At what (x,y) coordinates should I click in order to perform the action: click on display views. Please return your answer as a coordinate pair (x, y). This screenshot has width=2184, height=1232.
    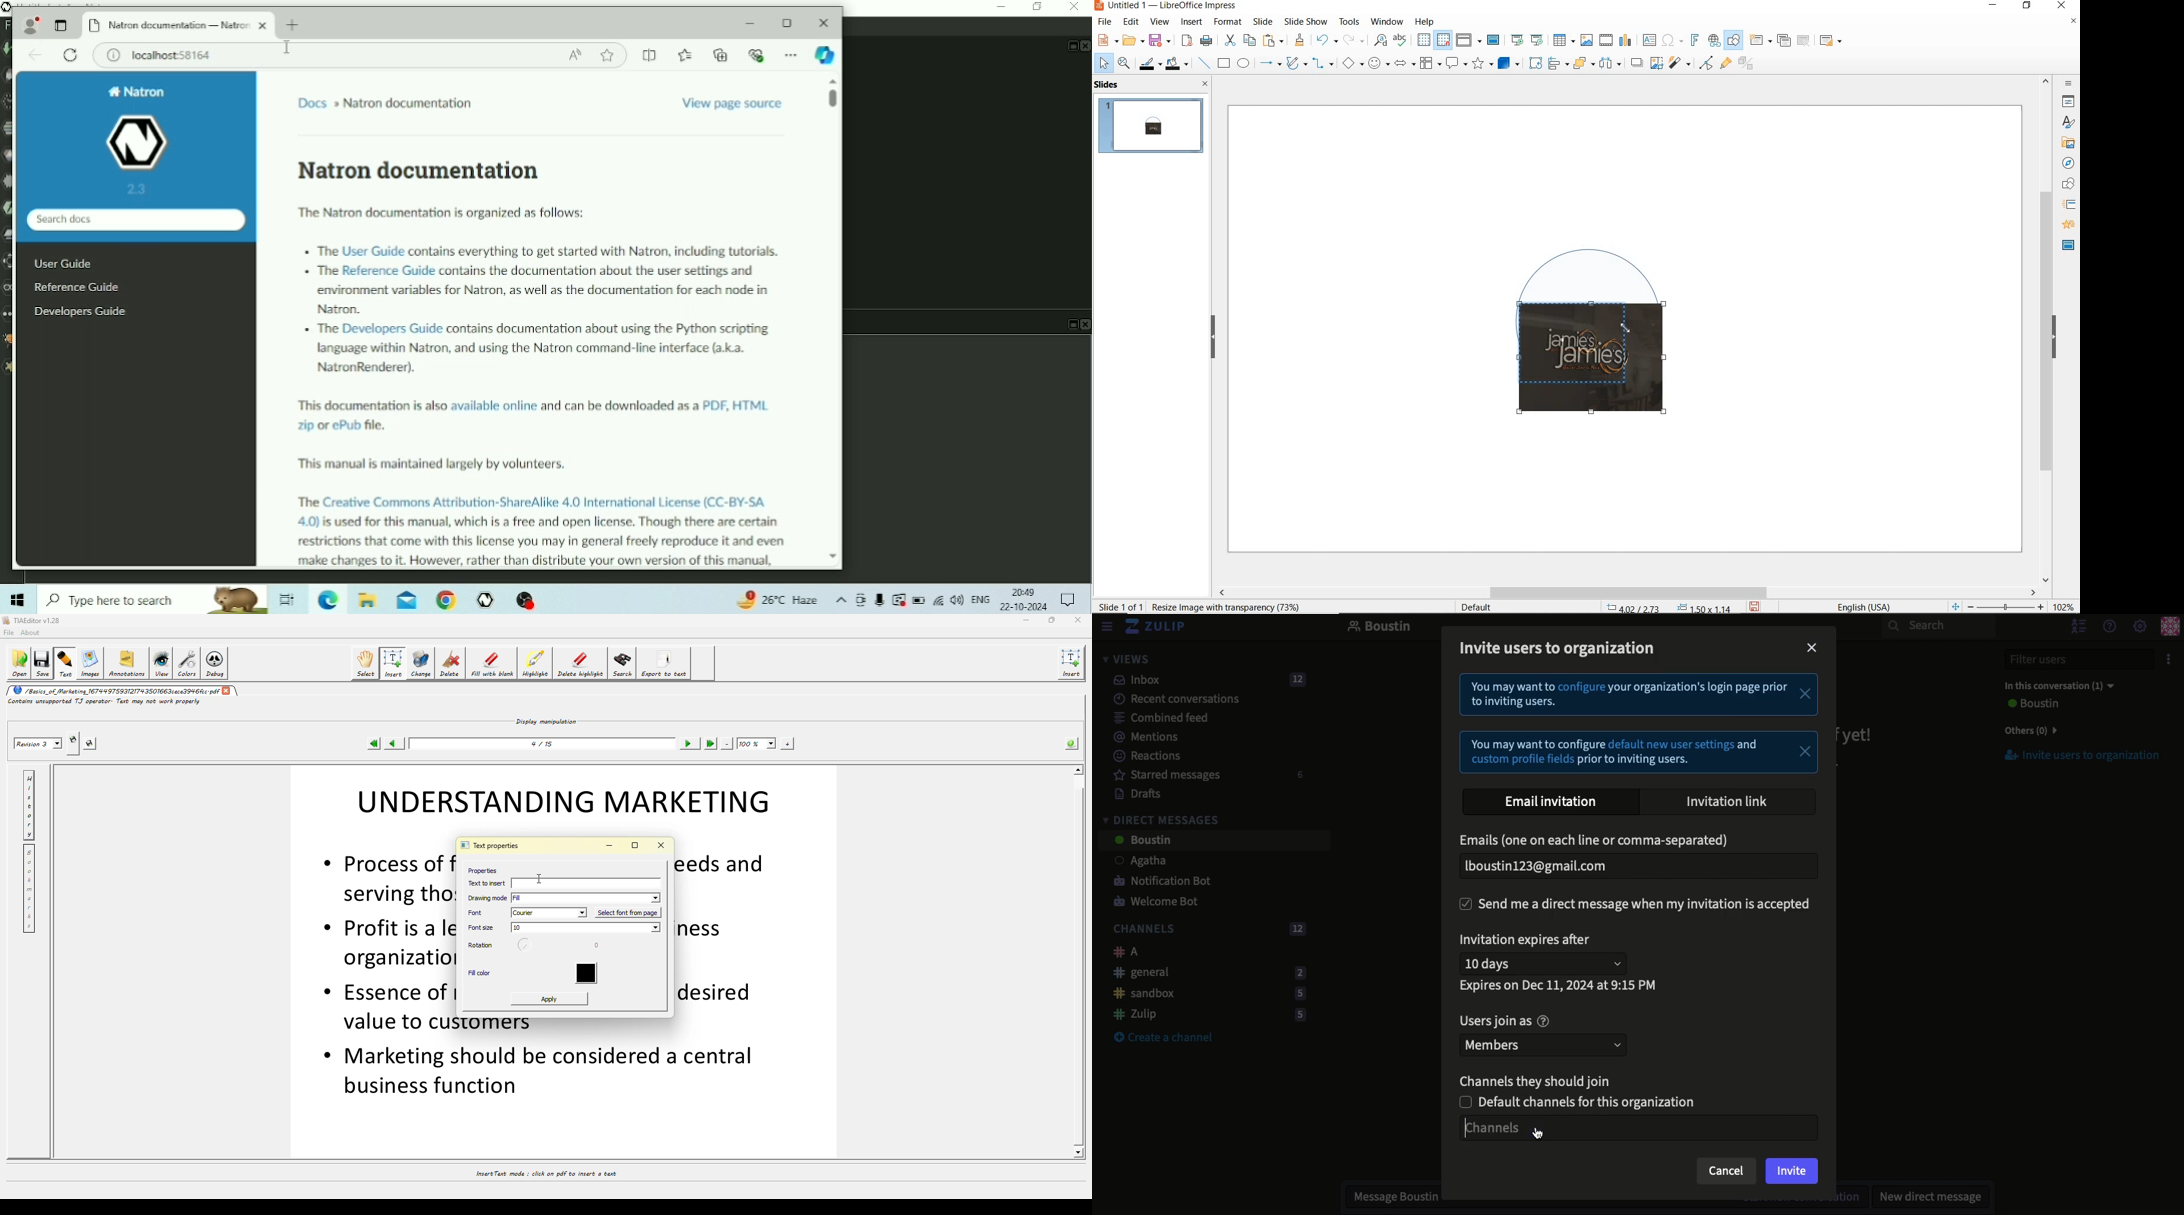
    Looking at the image, I should click on (1469, 41).